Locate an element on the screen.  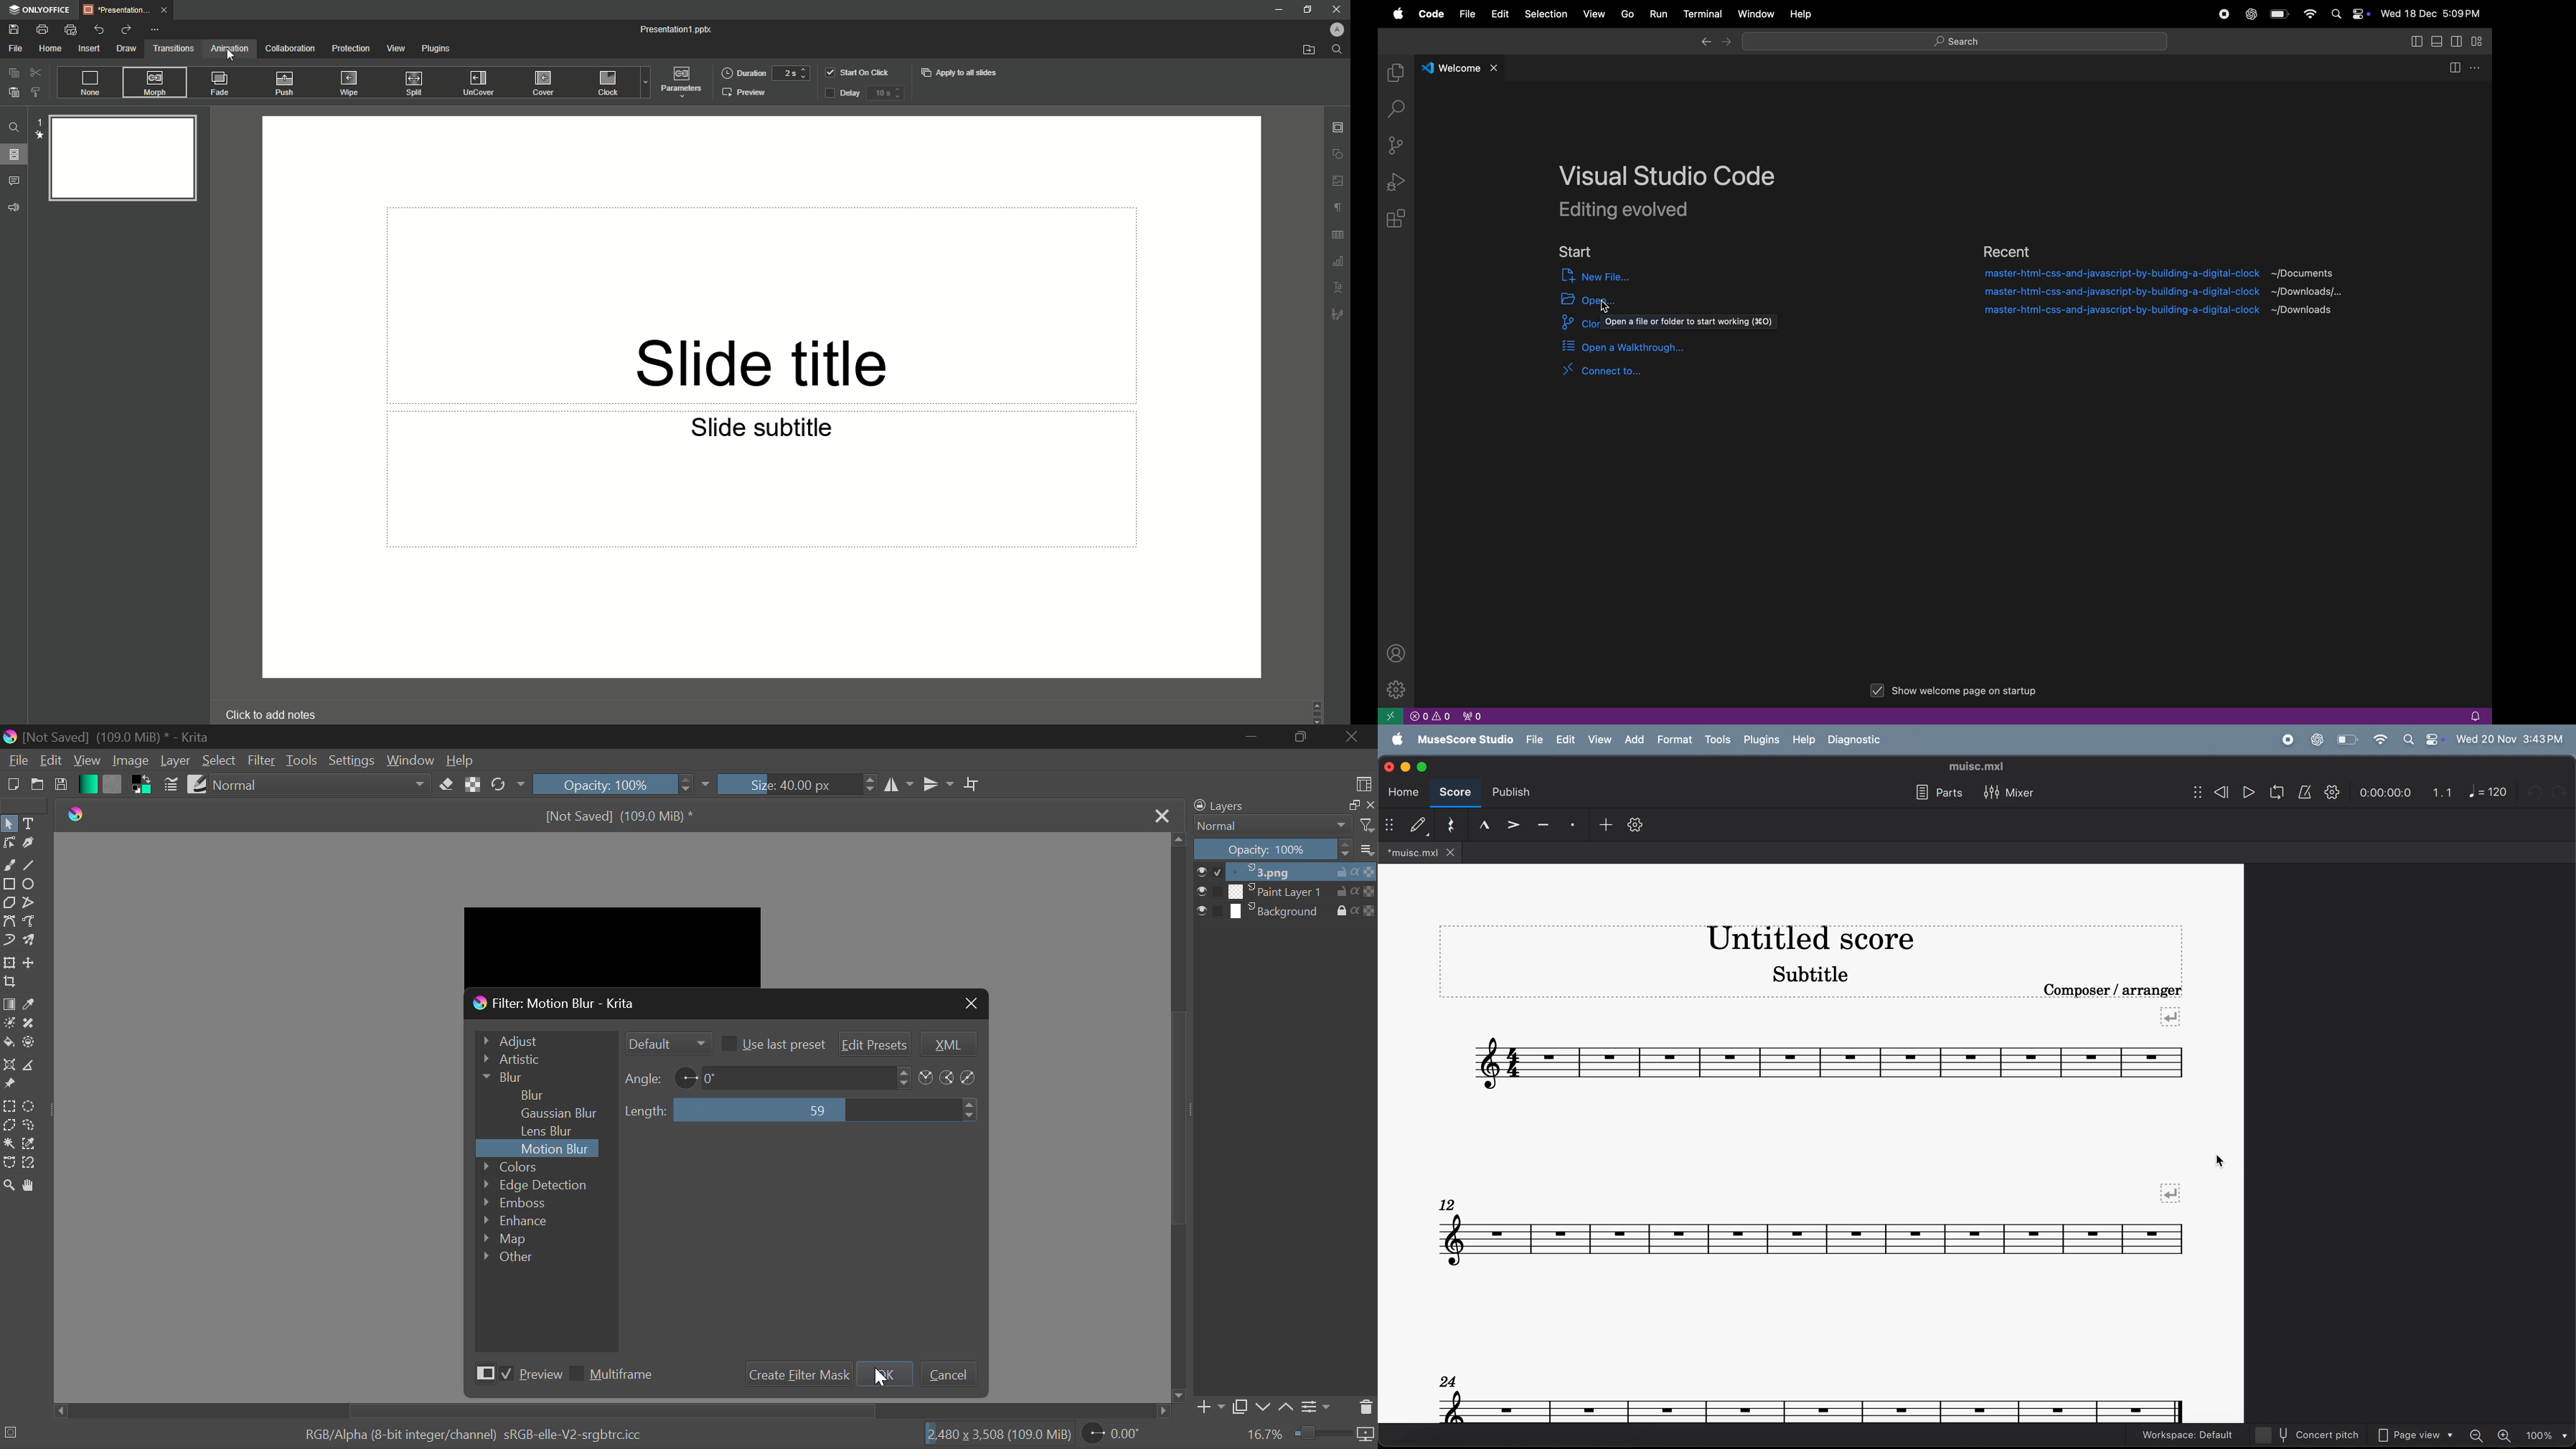
composer is located at coordinates (2120, 989).